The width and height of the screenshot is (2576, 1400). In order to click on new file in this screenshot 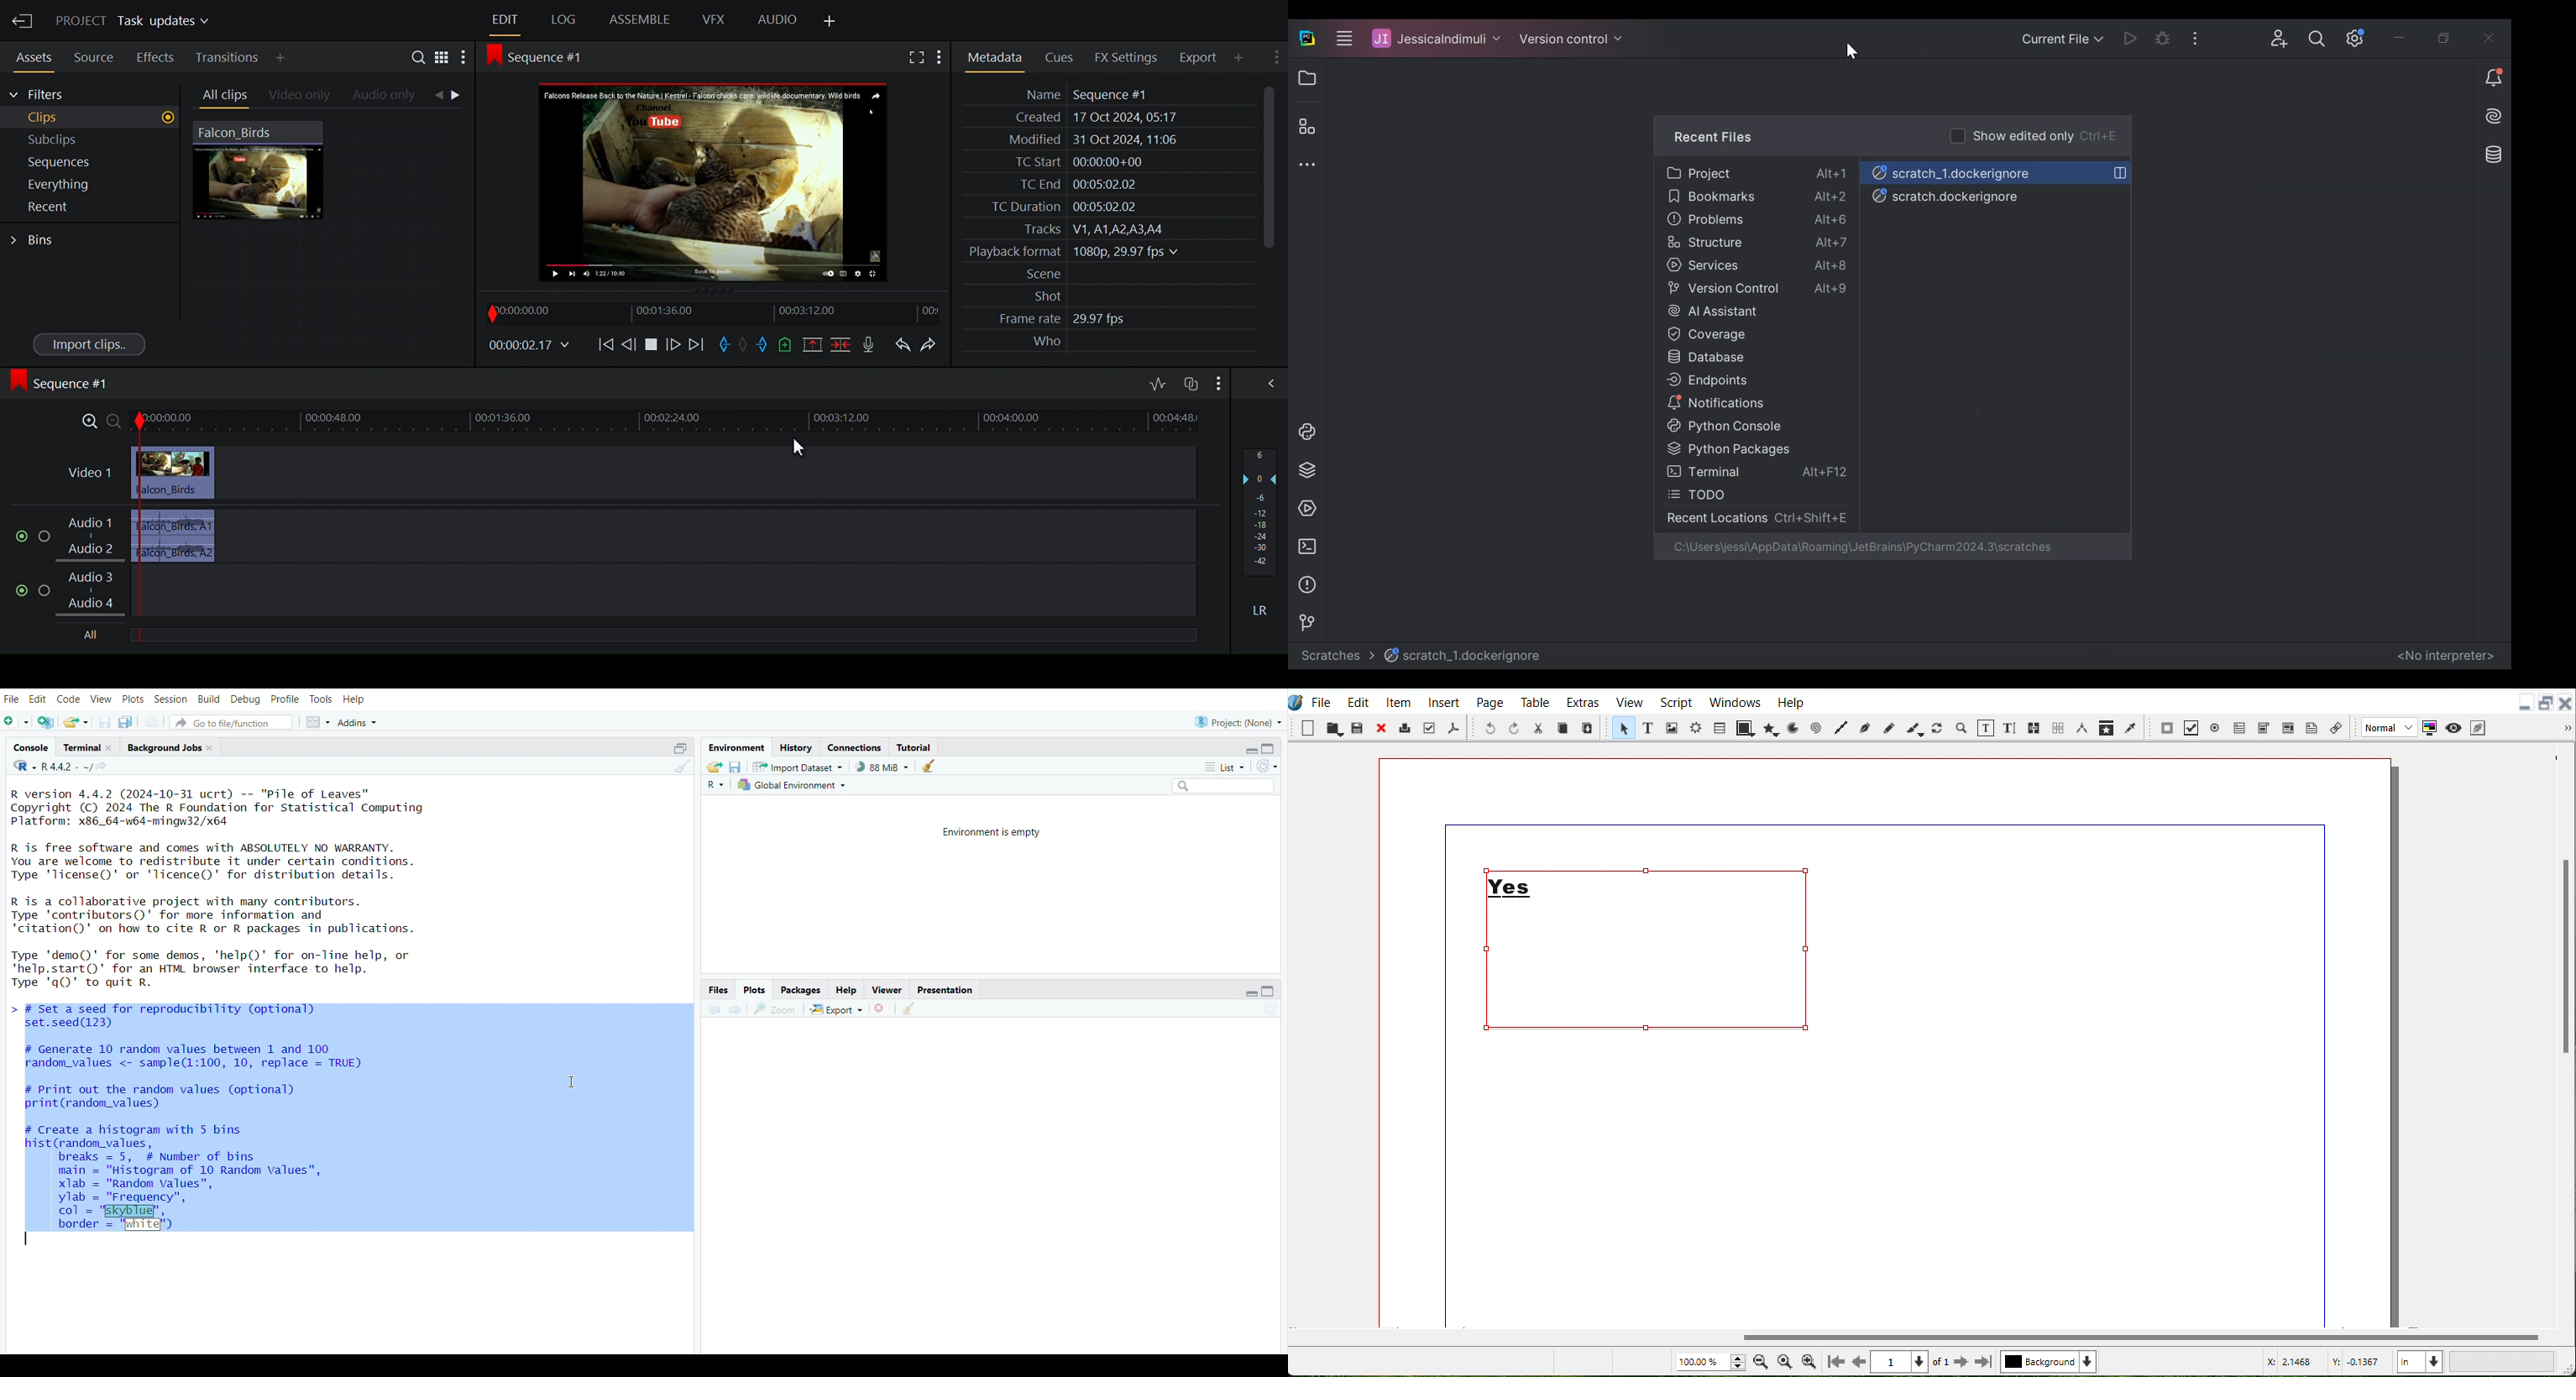, I will do `click(16, 722)`.